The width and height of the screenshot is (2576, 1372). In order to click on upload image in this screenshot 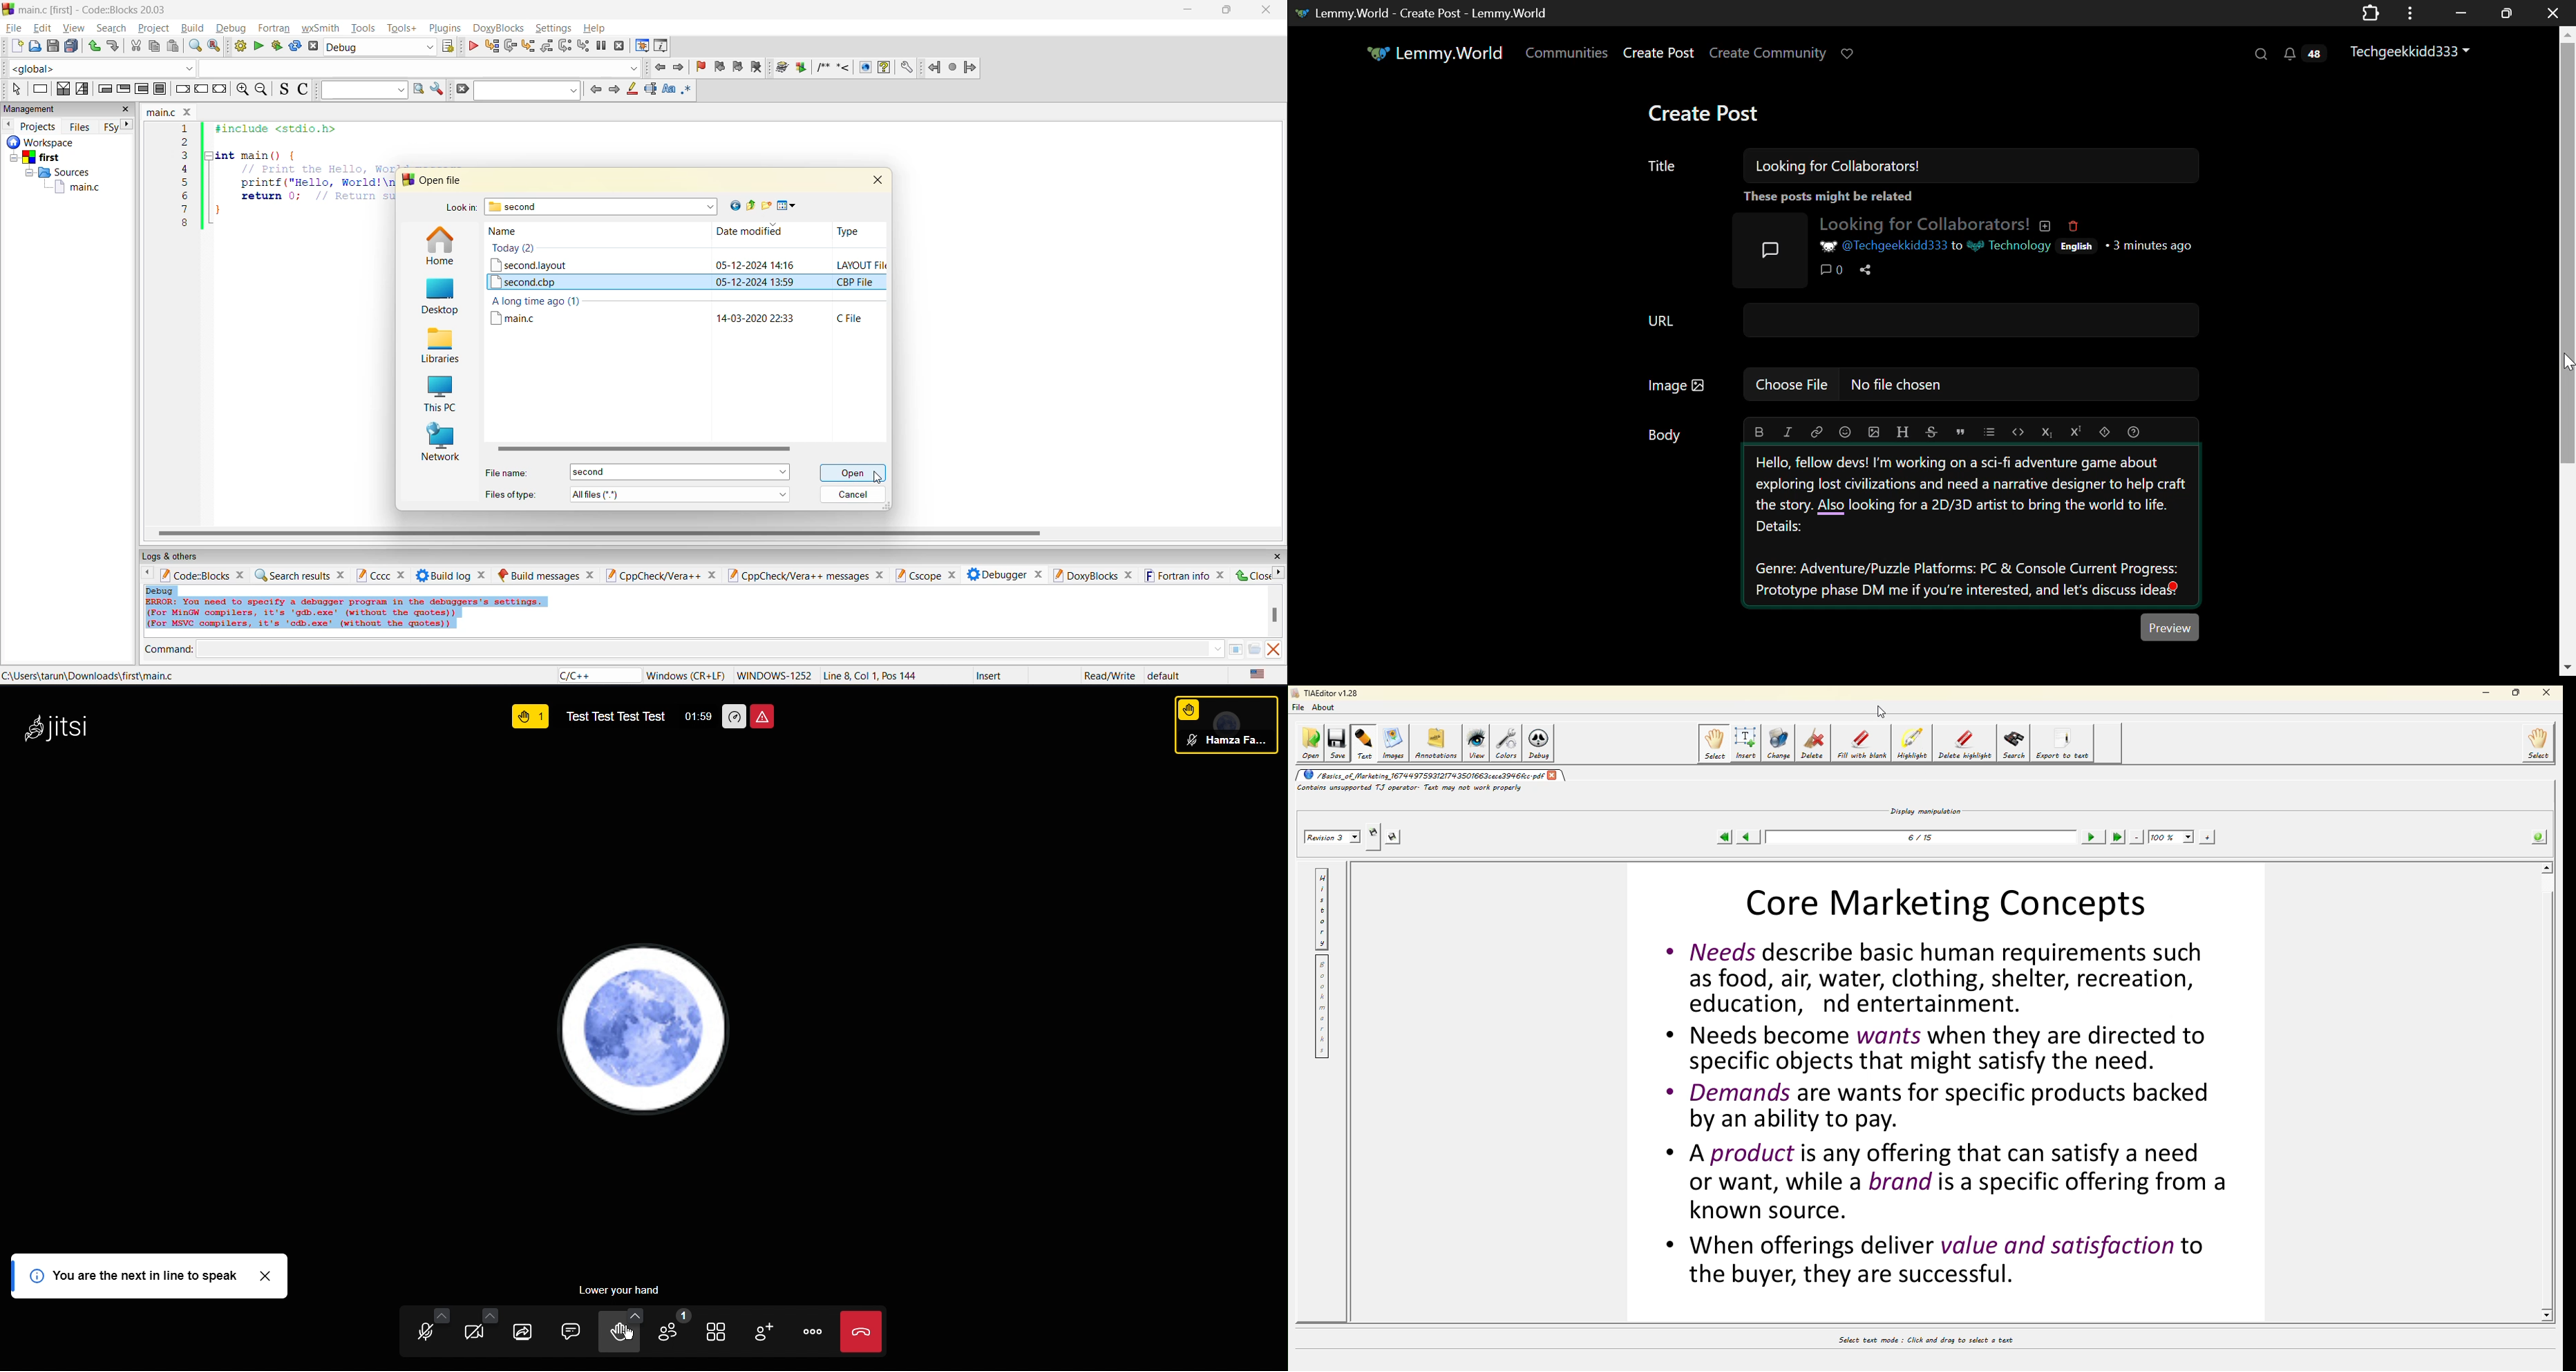, I will do `click(1875, 433)`.